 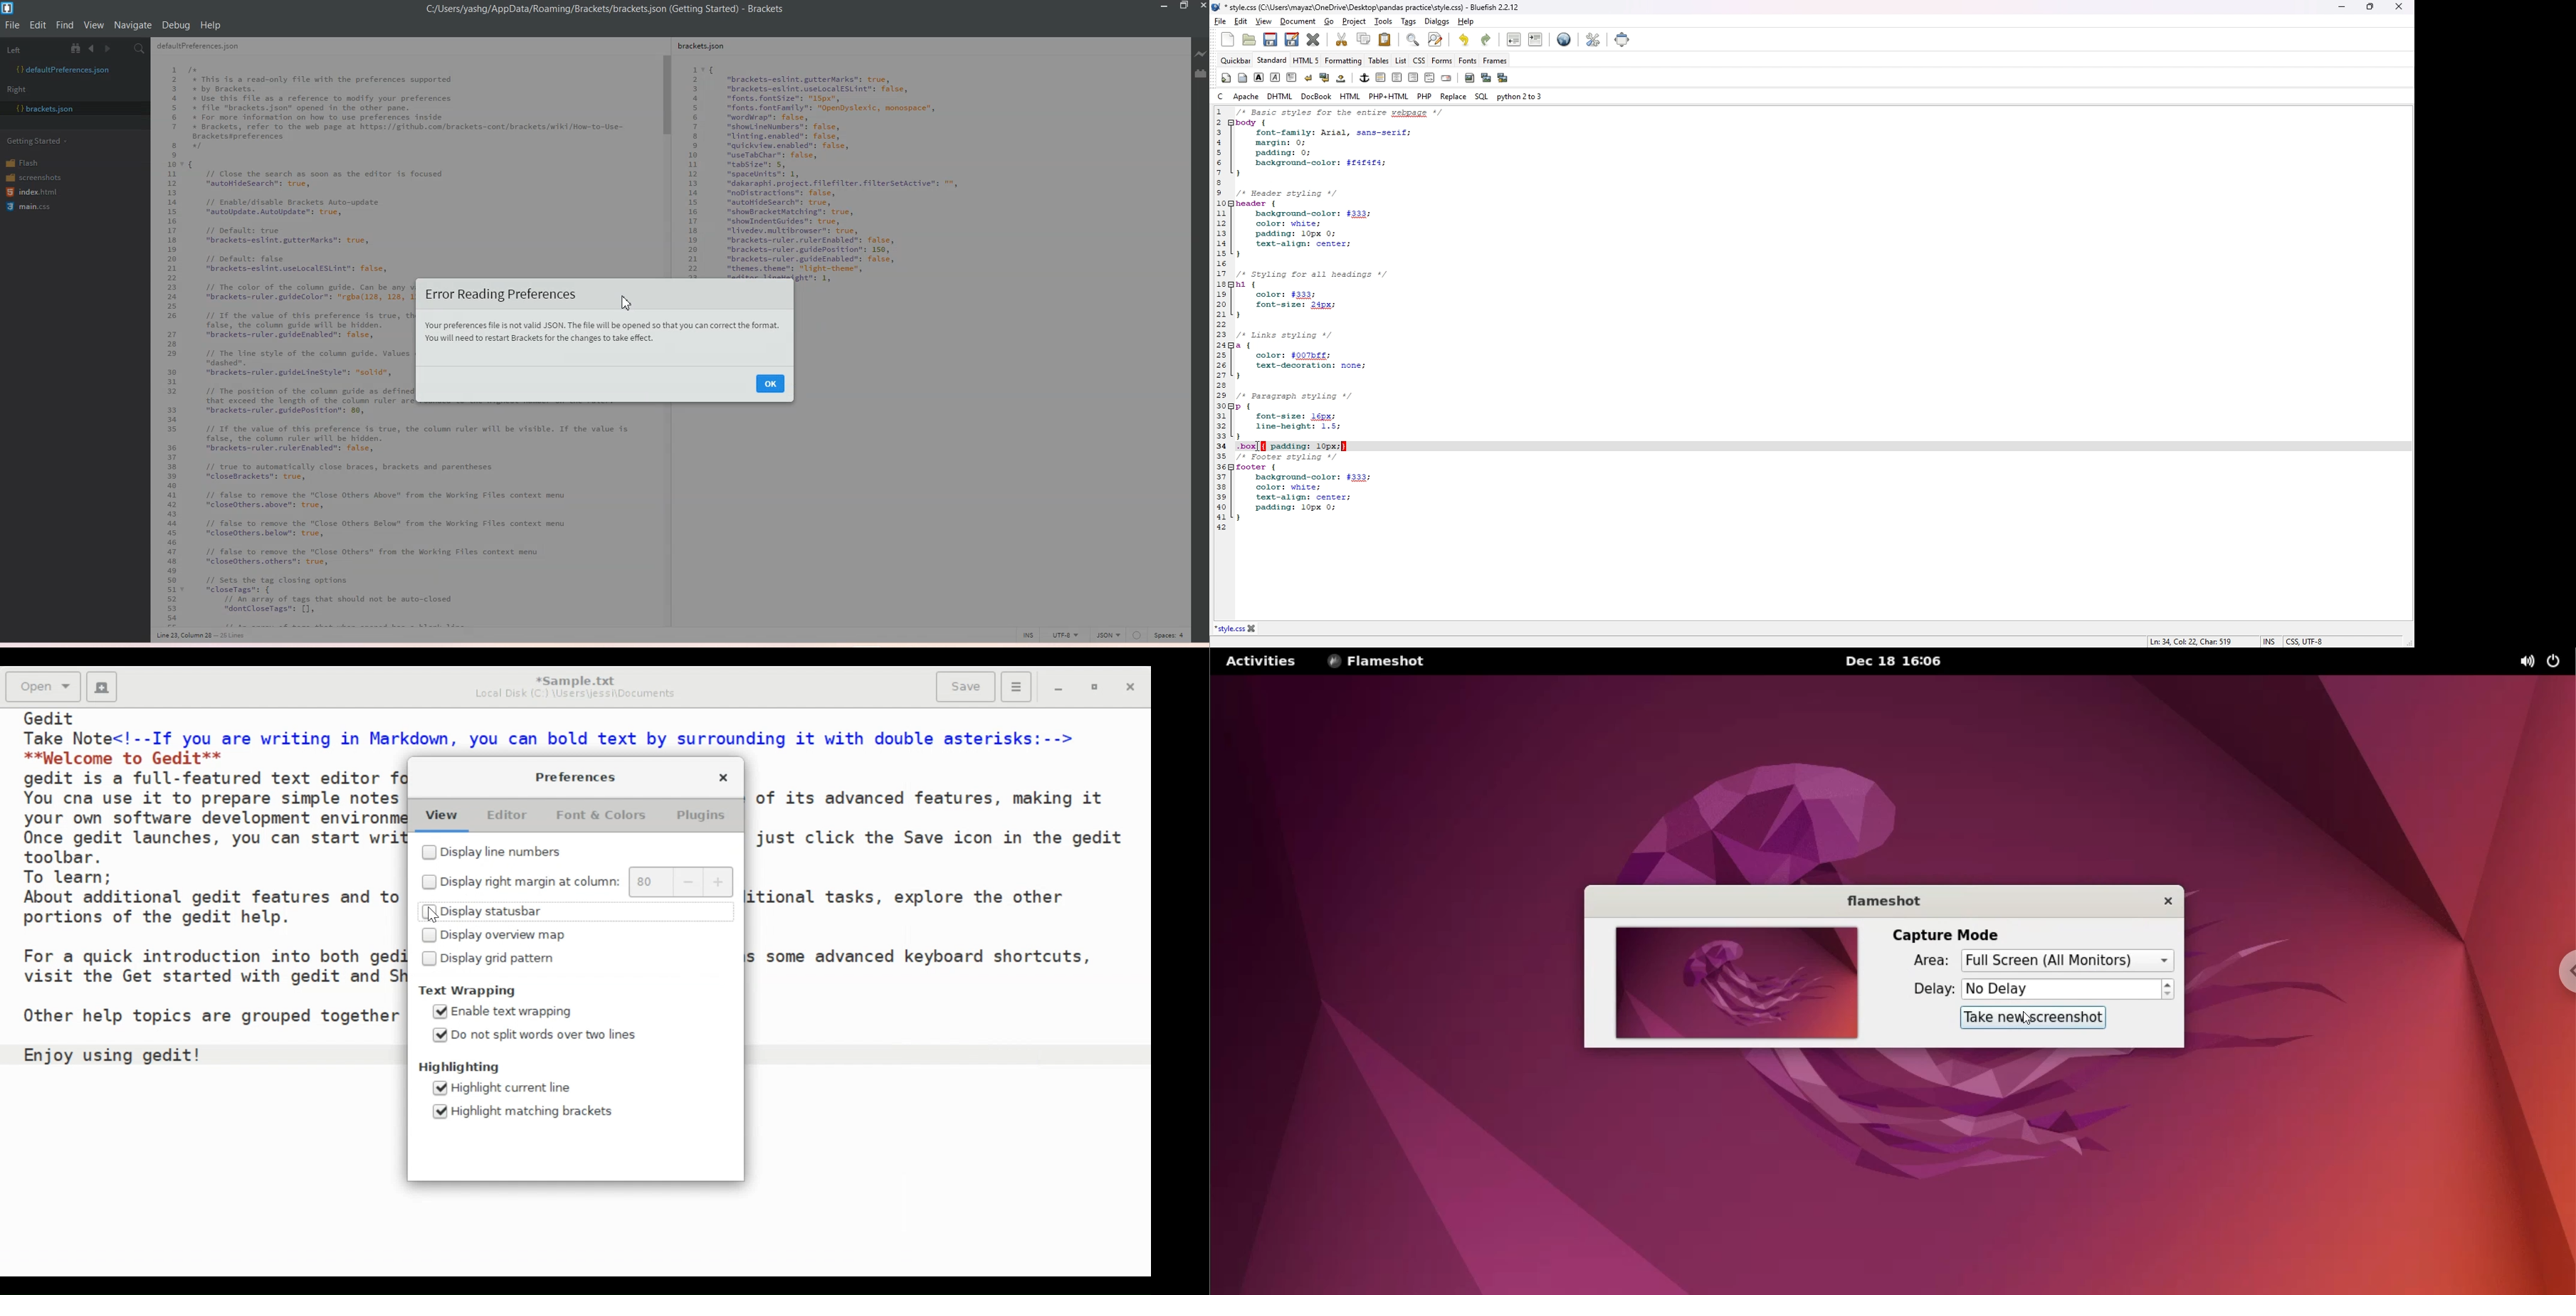 I want to click on Cursor, so click(x=629, y=303).